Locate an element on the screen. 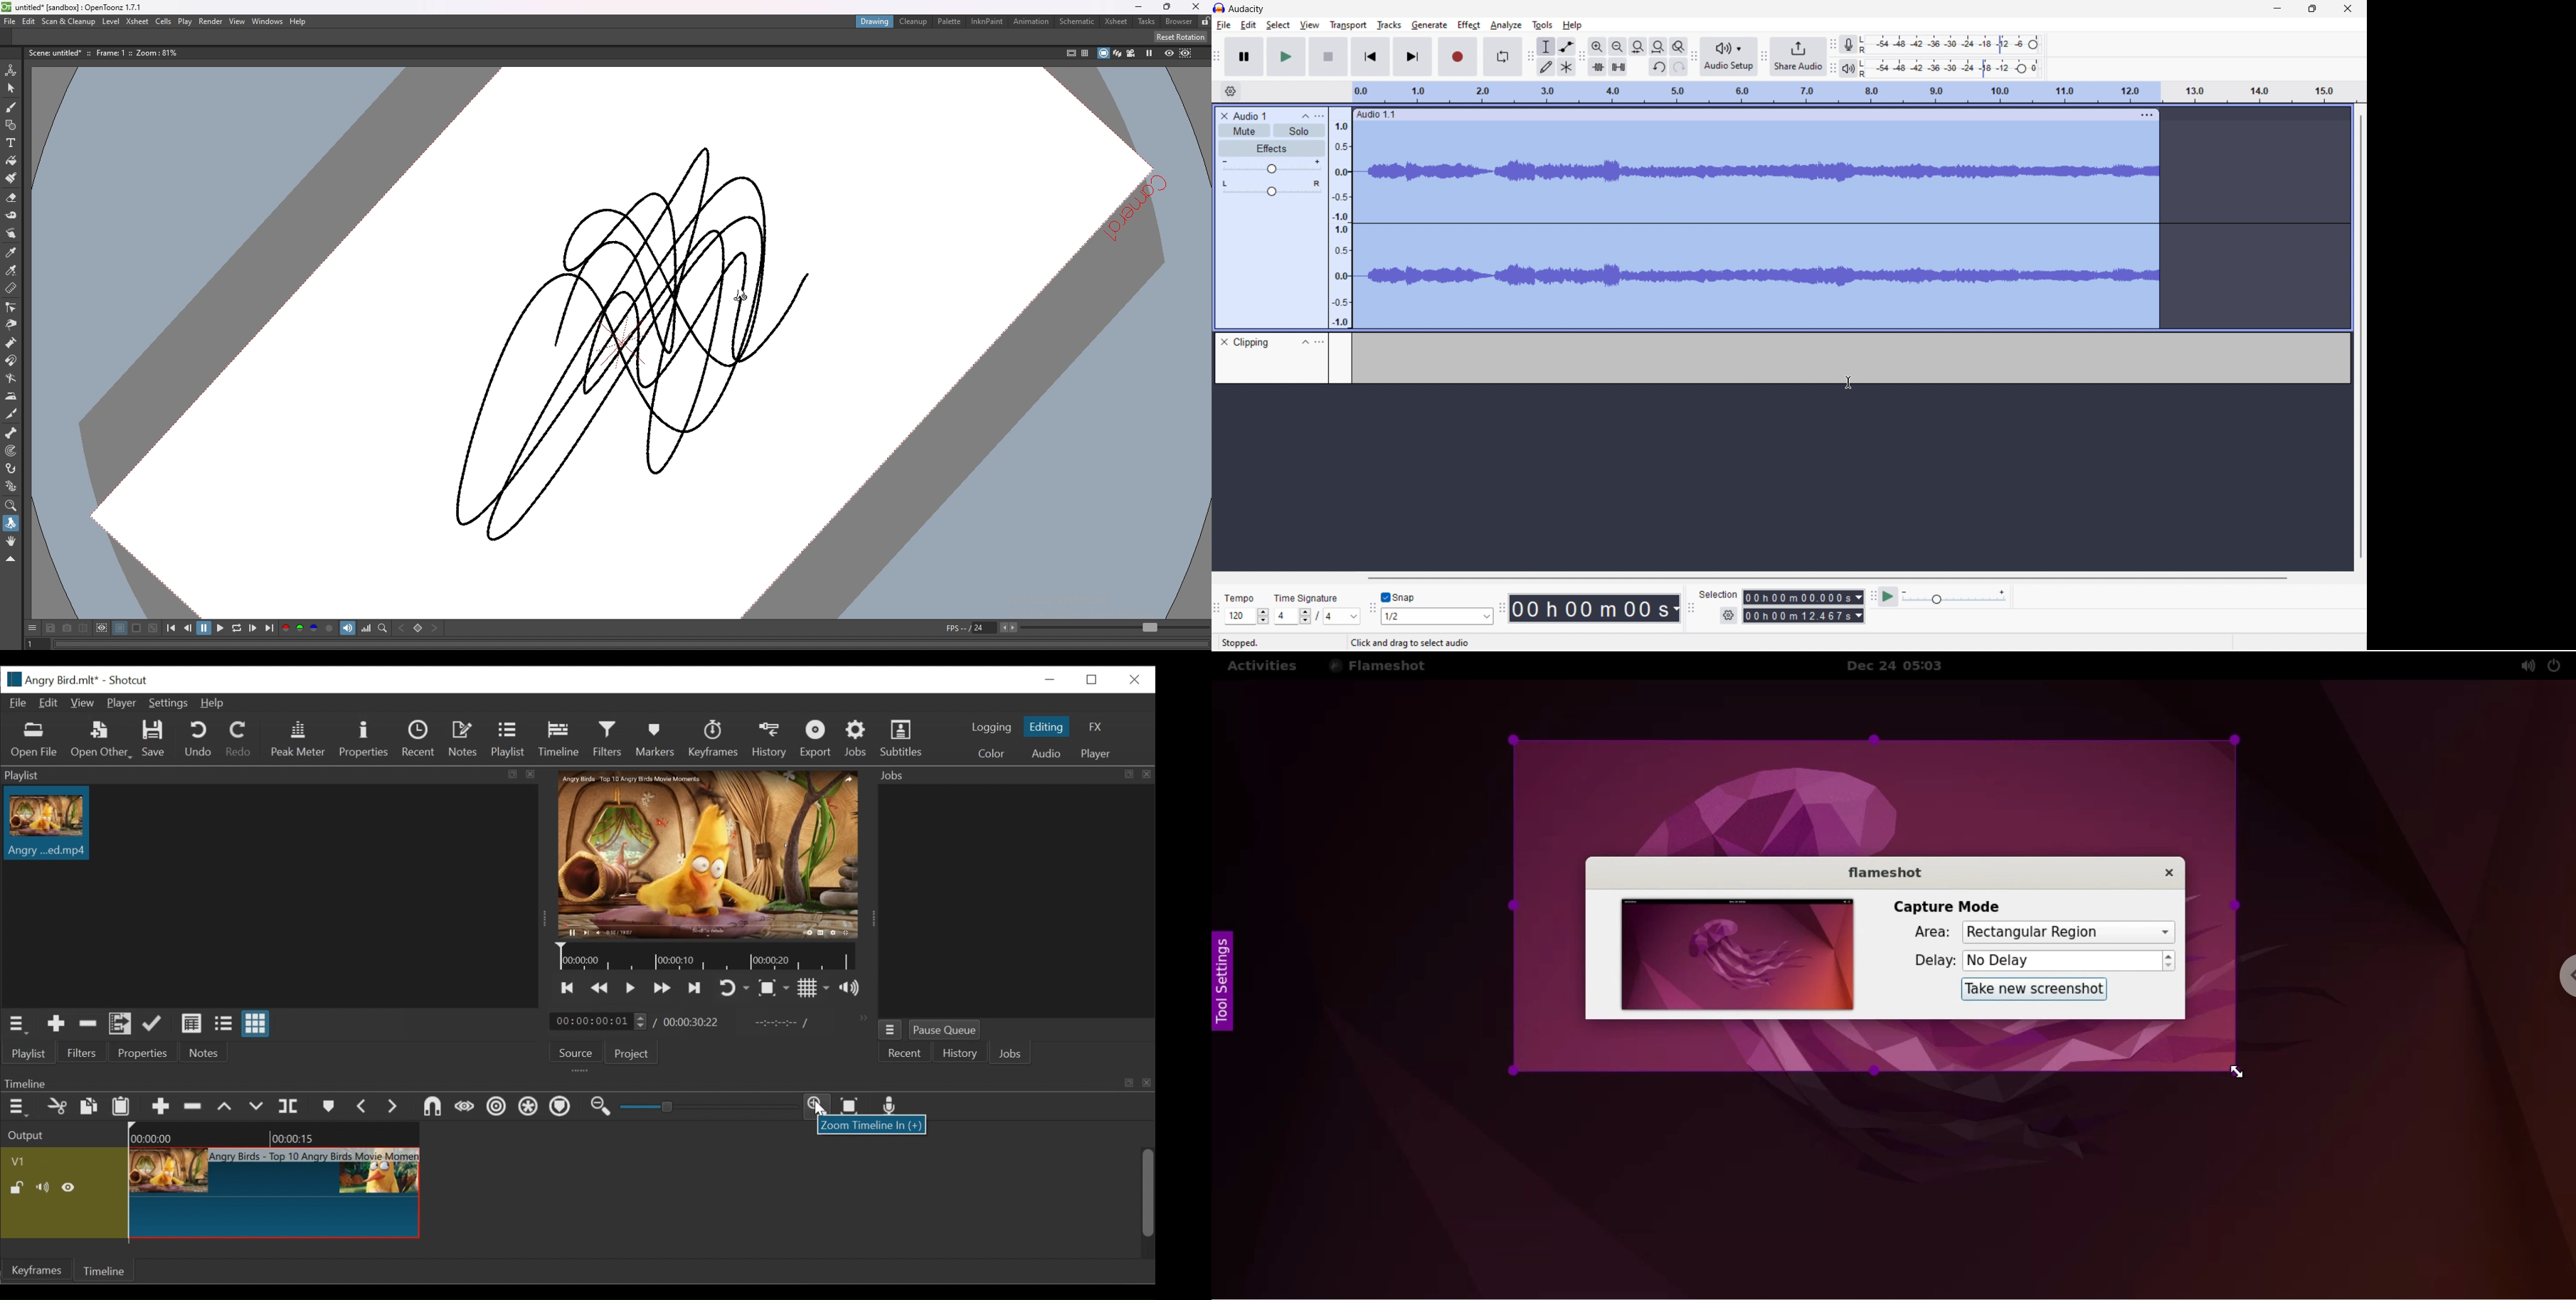  Project is located at coordinates (633, 1054).